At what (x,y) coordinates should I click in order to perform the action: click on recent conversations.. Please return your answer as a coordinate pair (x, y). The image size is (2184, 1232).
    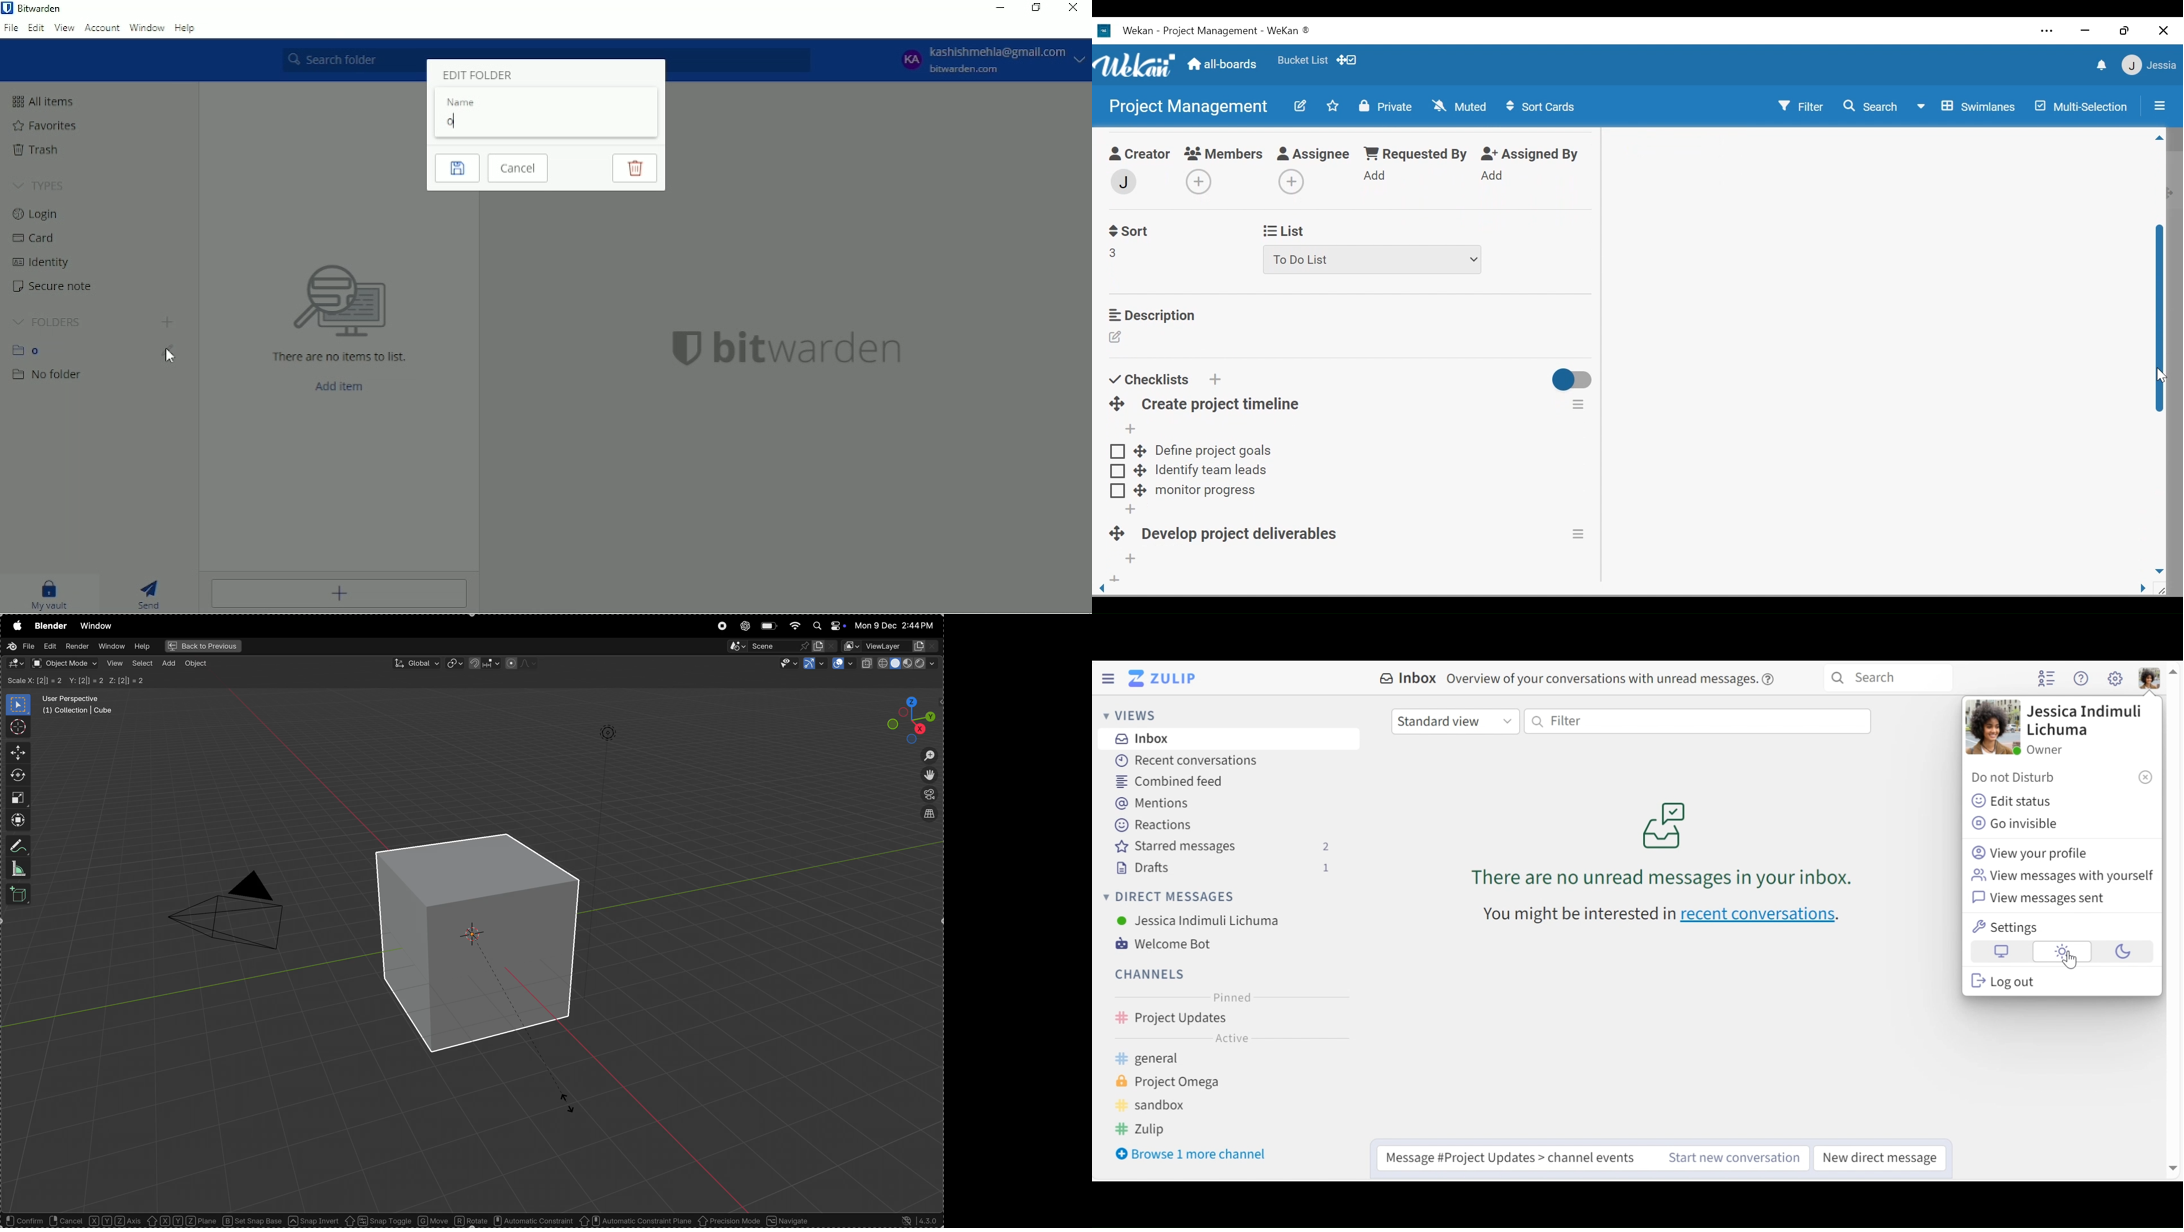
    Looking at the image, I should click on (1766, 917).